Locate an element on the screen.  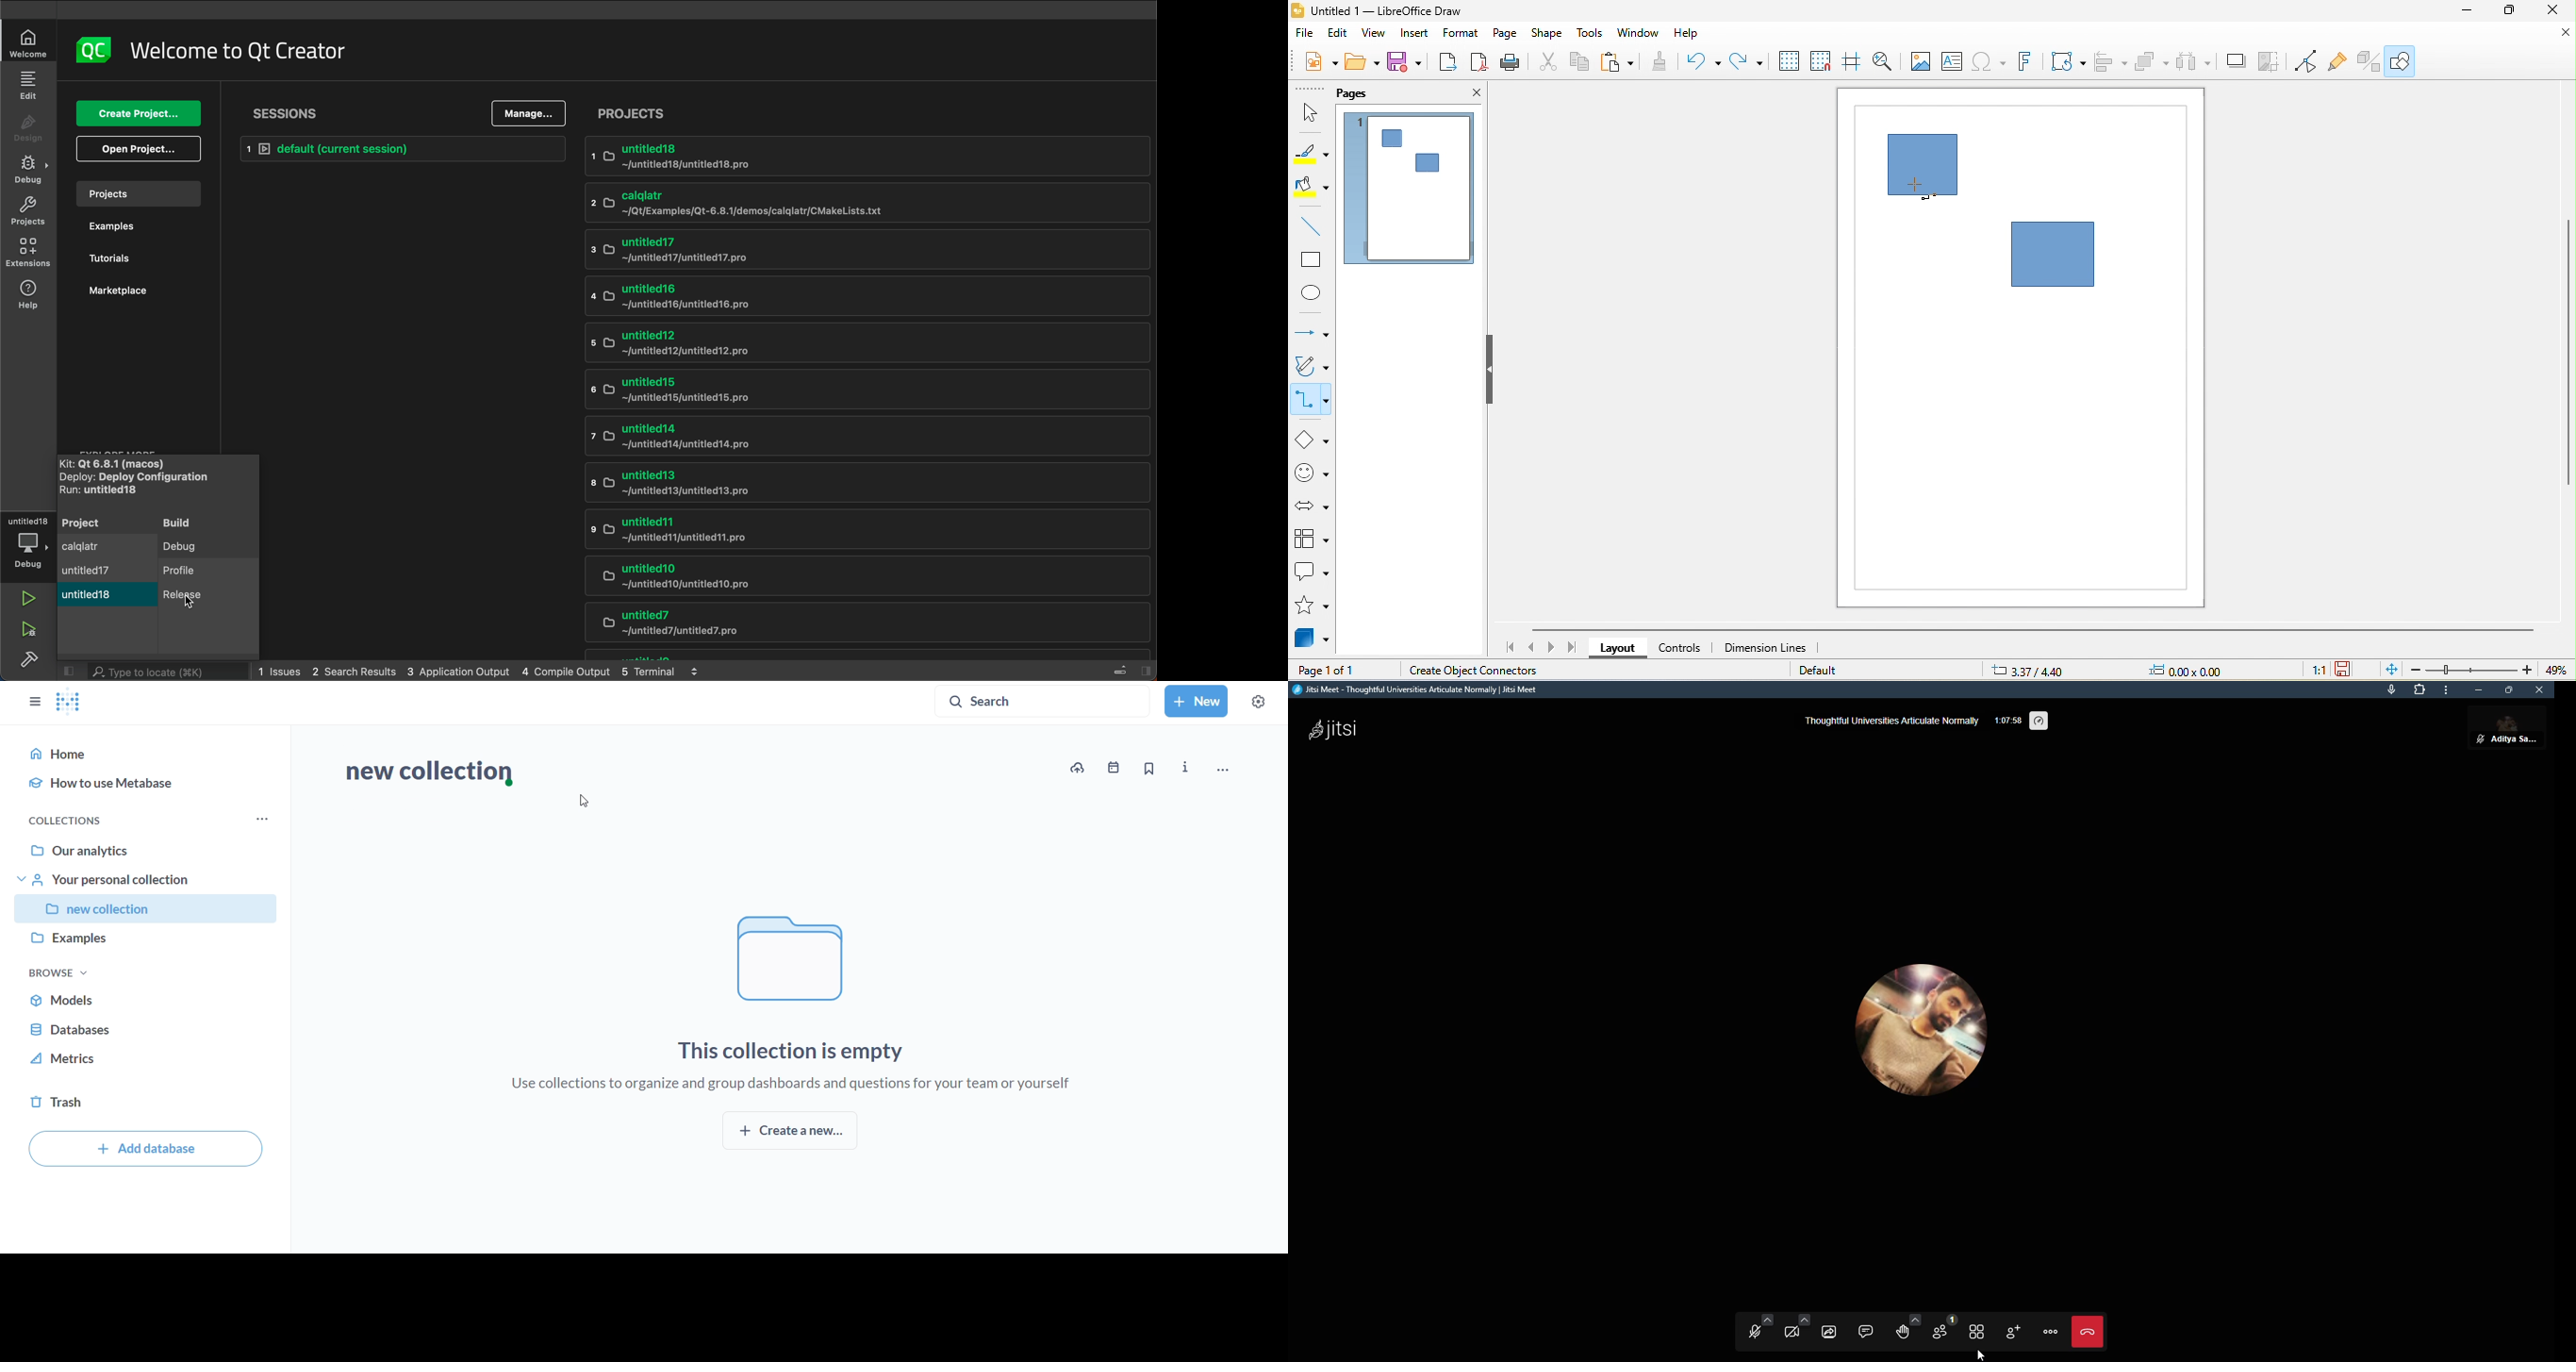
image is located at coordinates (1921, 61).